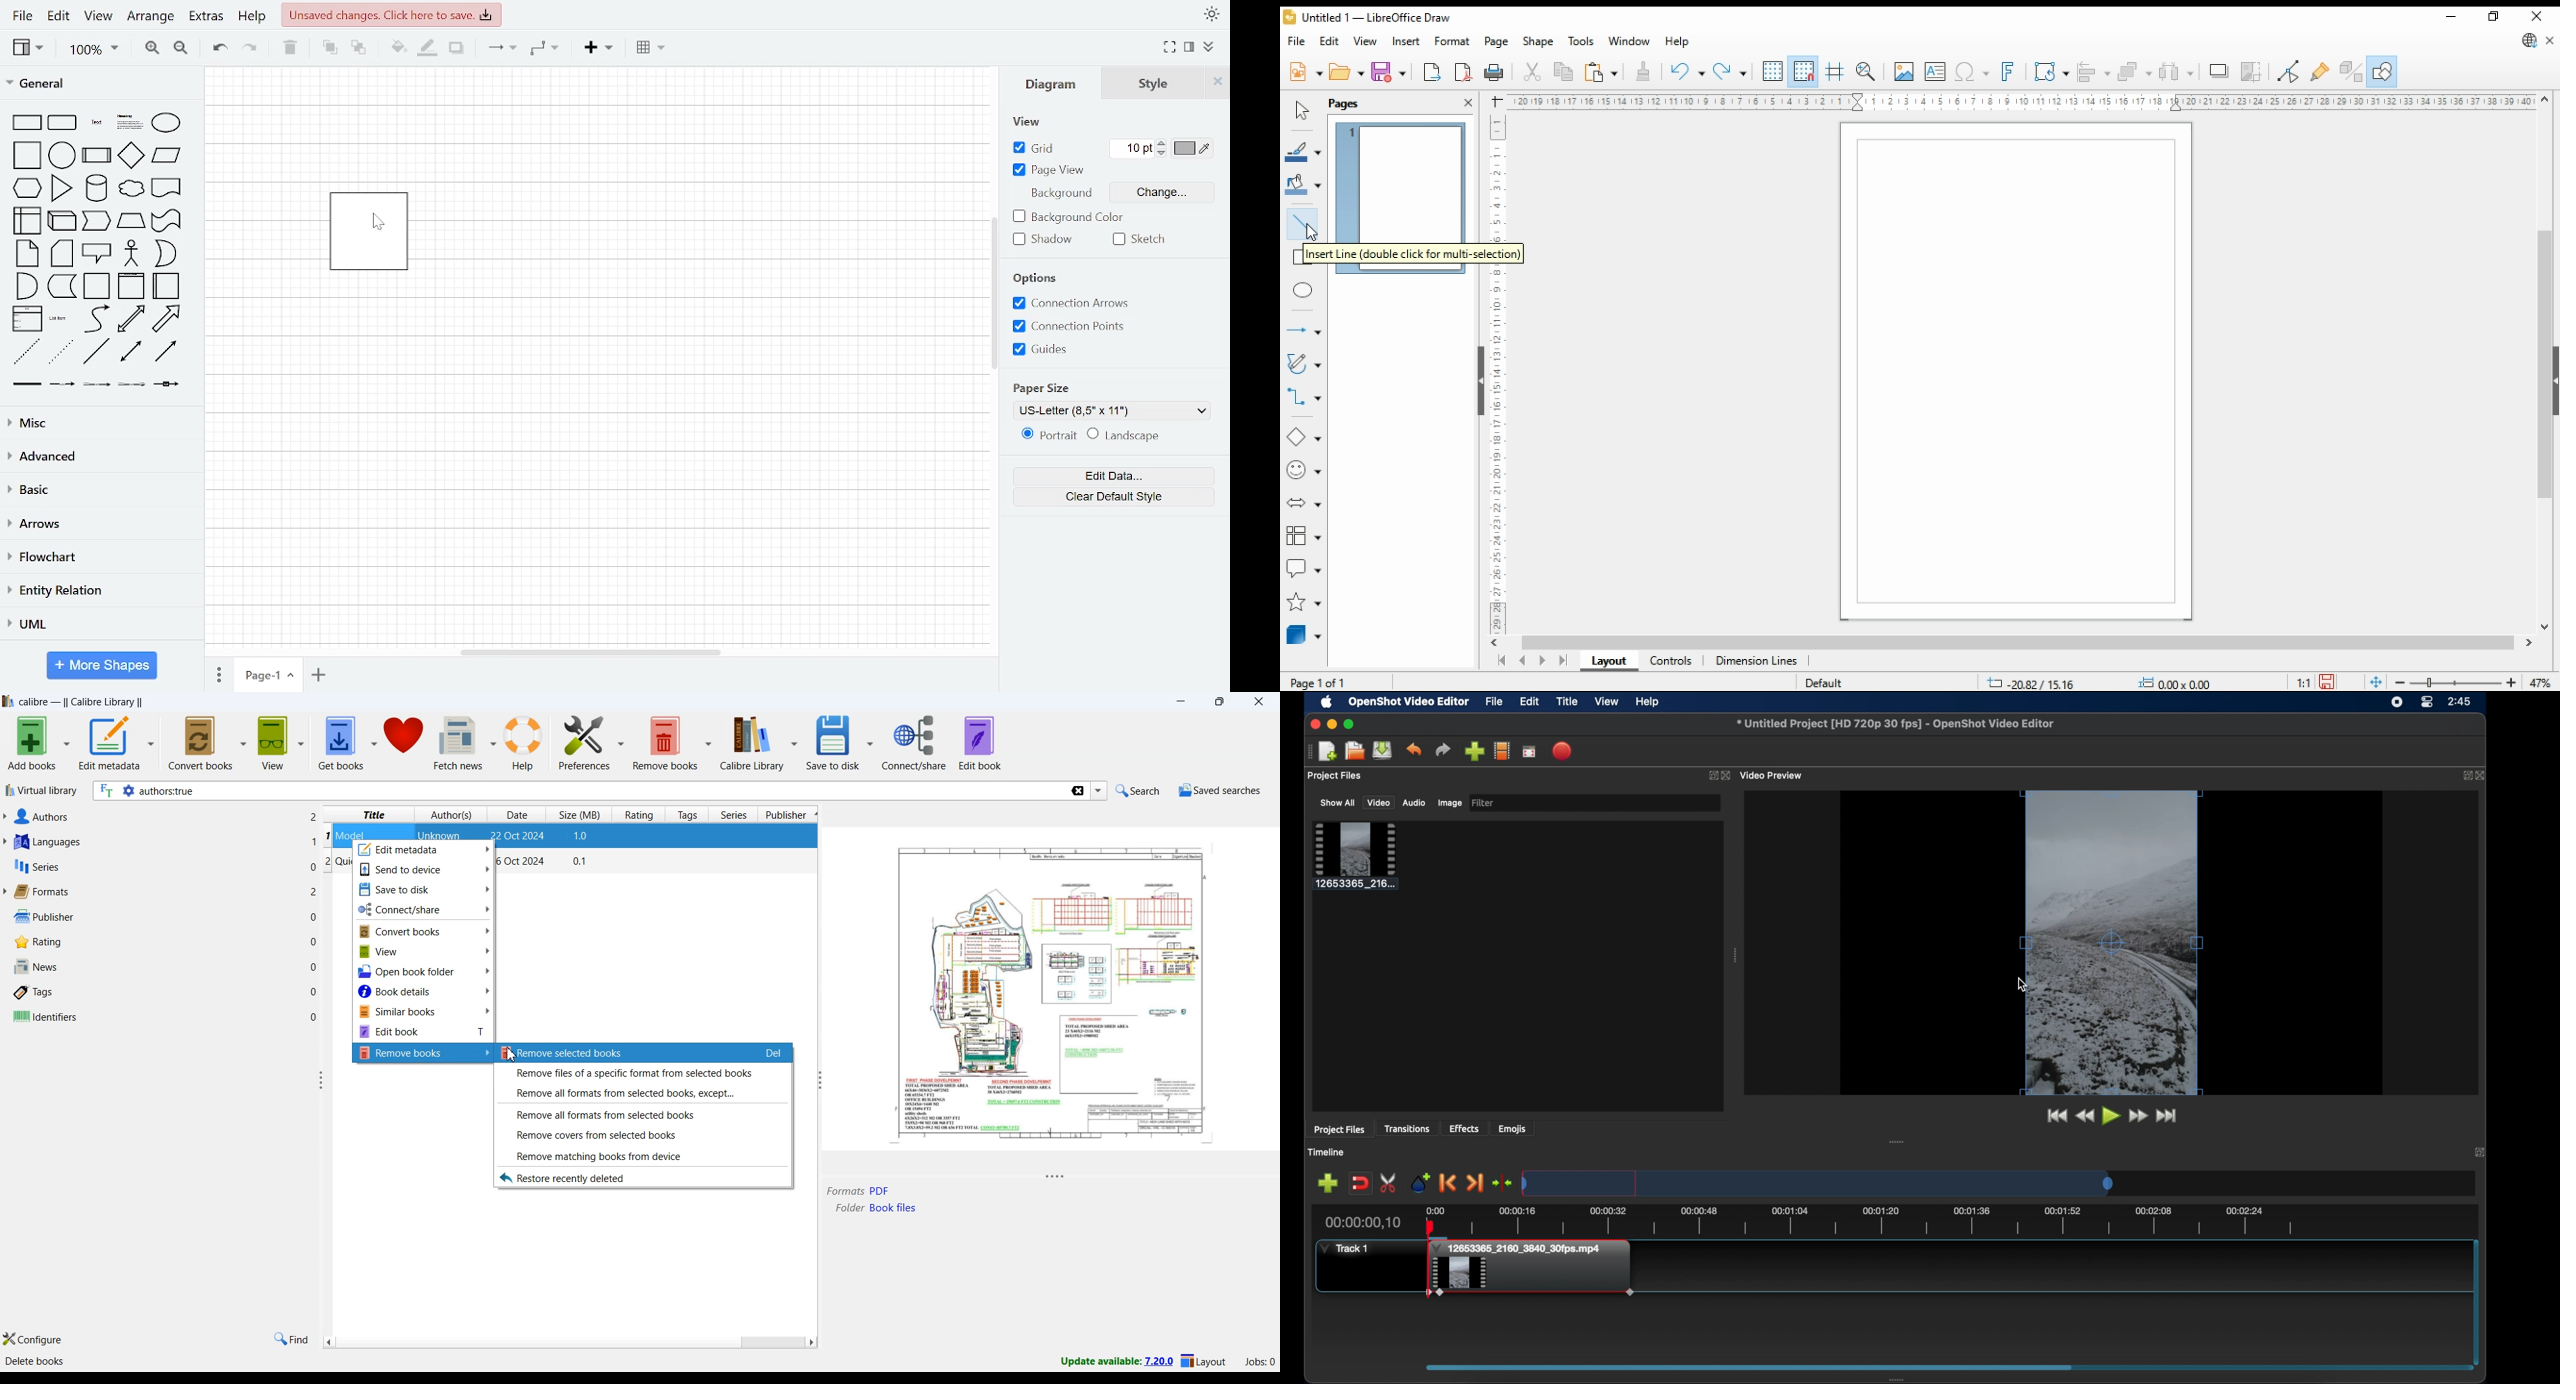  I want to click on date, so click(517, 815).